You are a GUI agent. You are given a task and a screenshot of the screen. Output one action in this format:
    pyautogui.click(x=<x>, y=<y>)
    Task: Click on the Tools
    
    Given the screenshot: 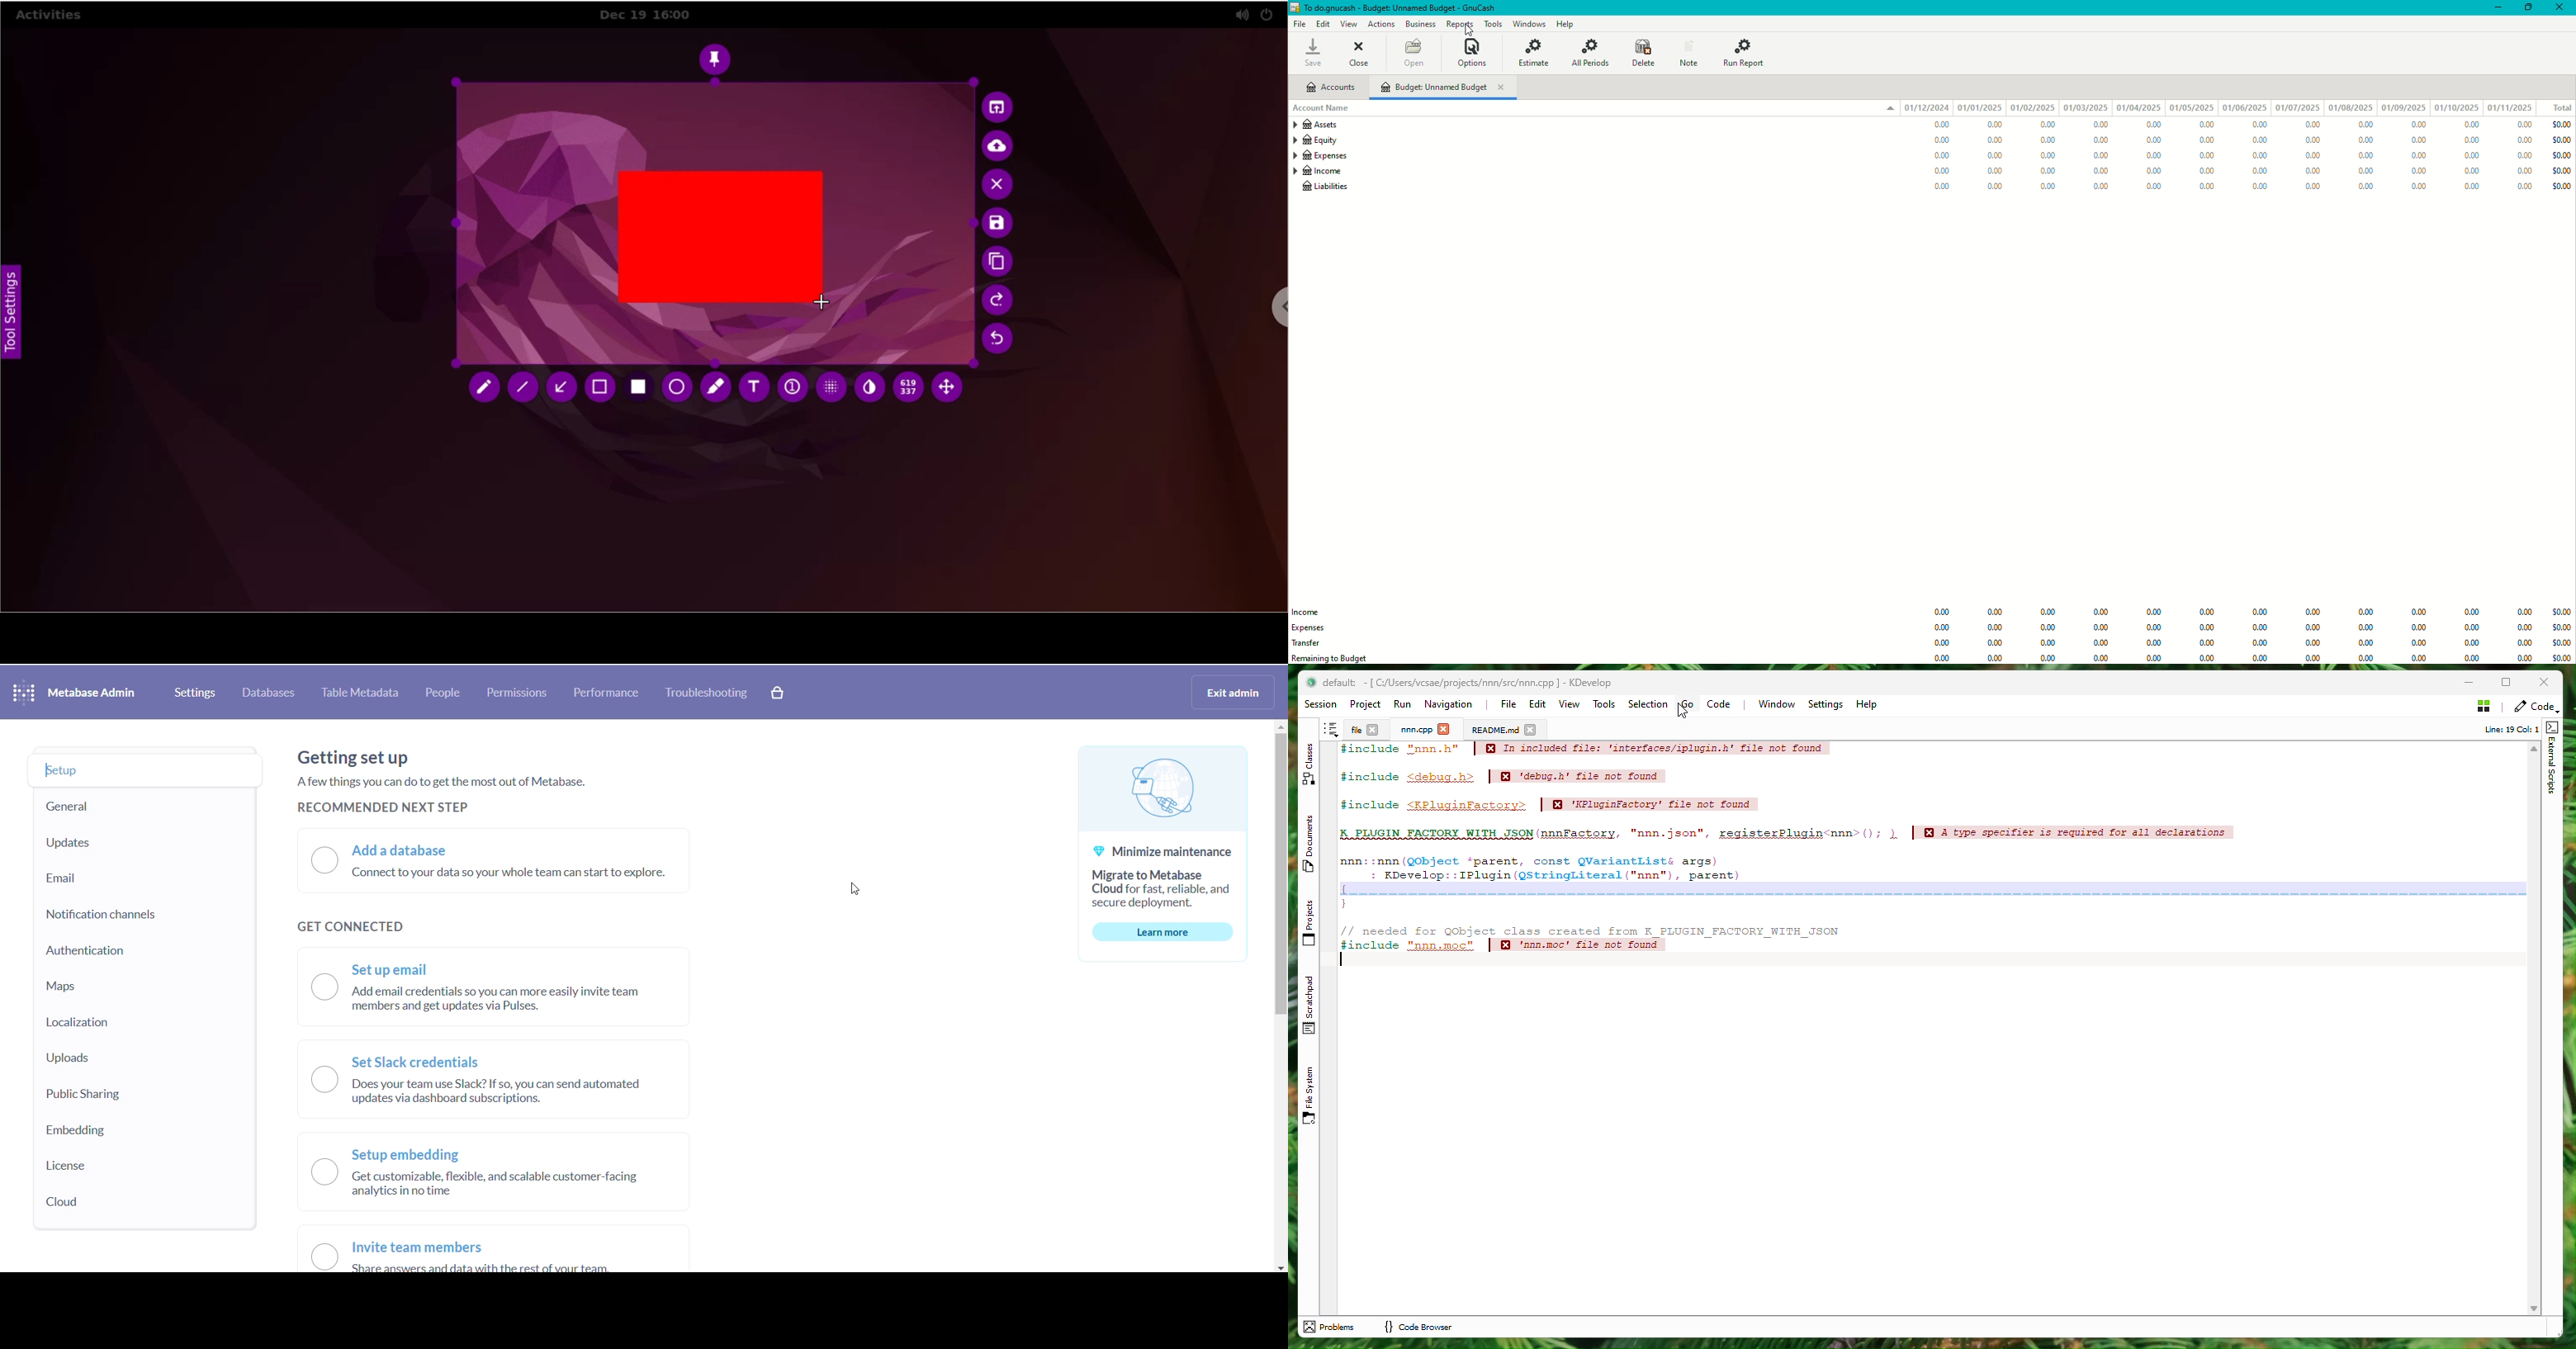 What is the action you would take?
    pyautogui.click(x=1607, y=705)
    